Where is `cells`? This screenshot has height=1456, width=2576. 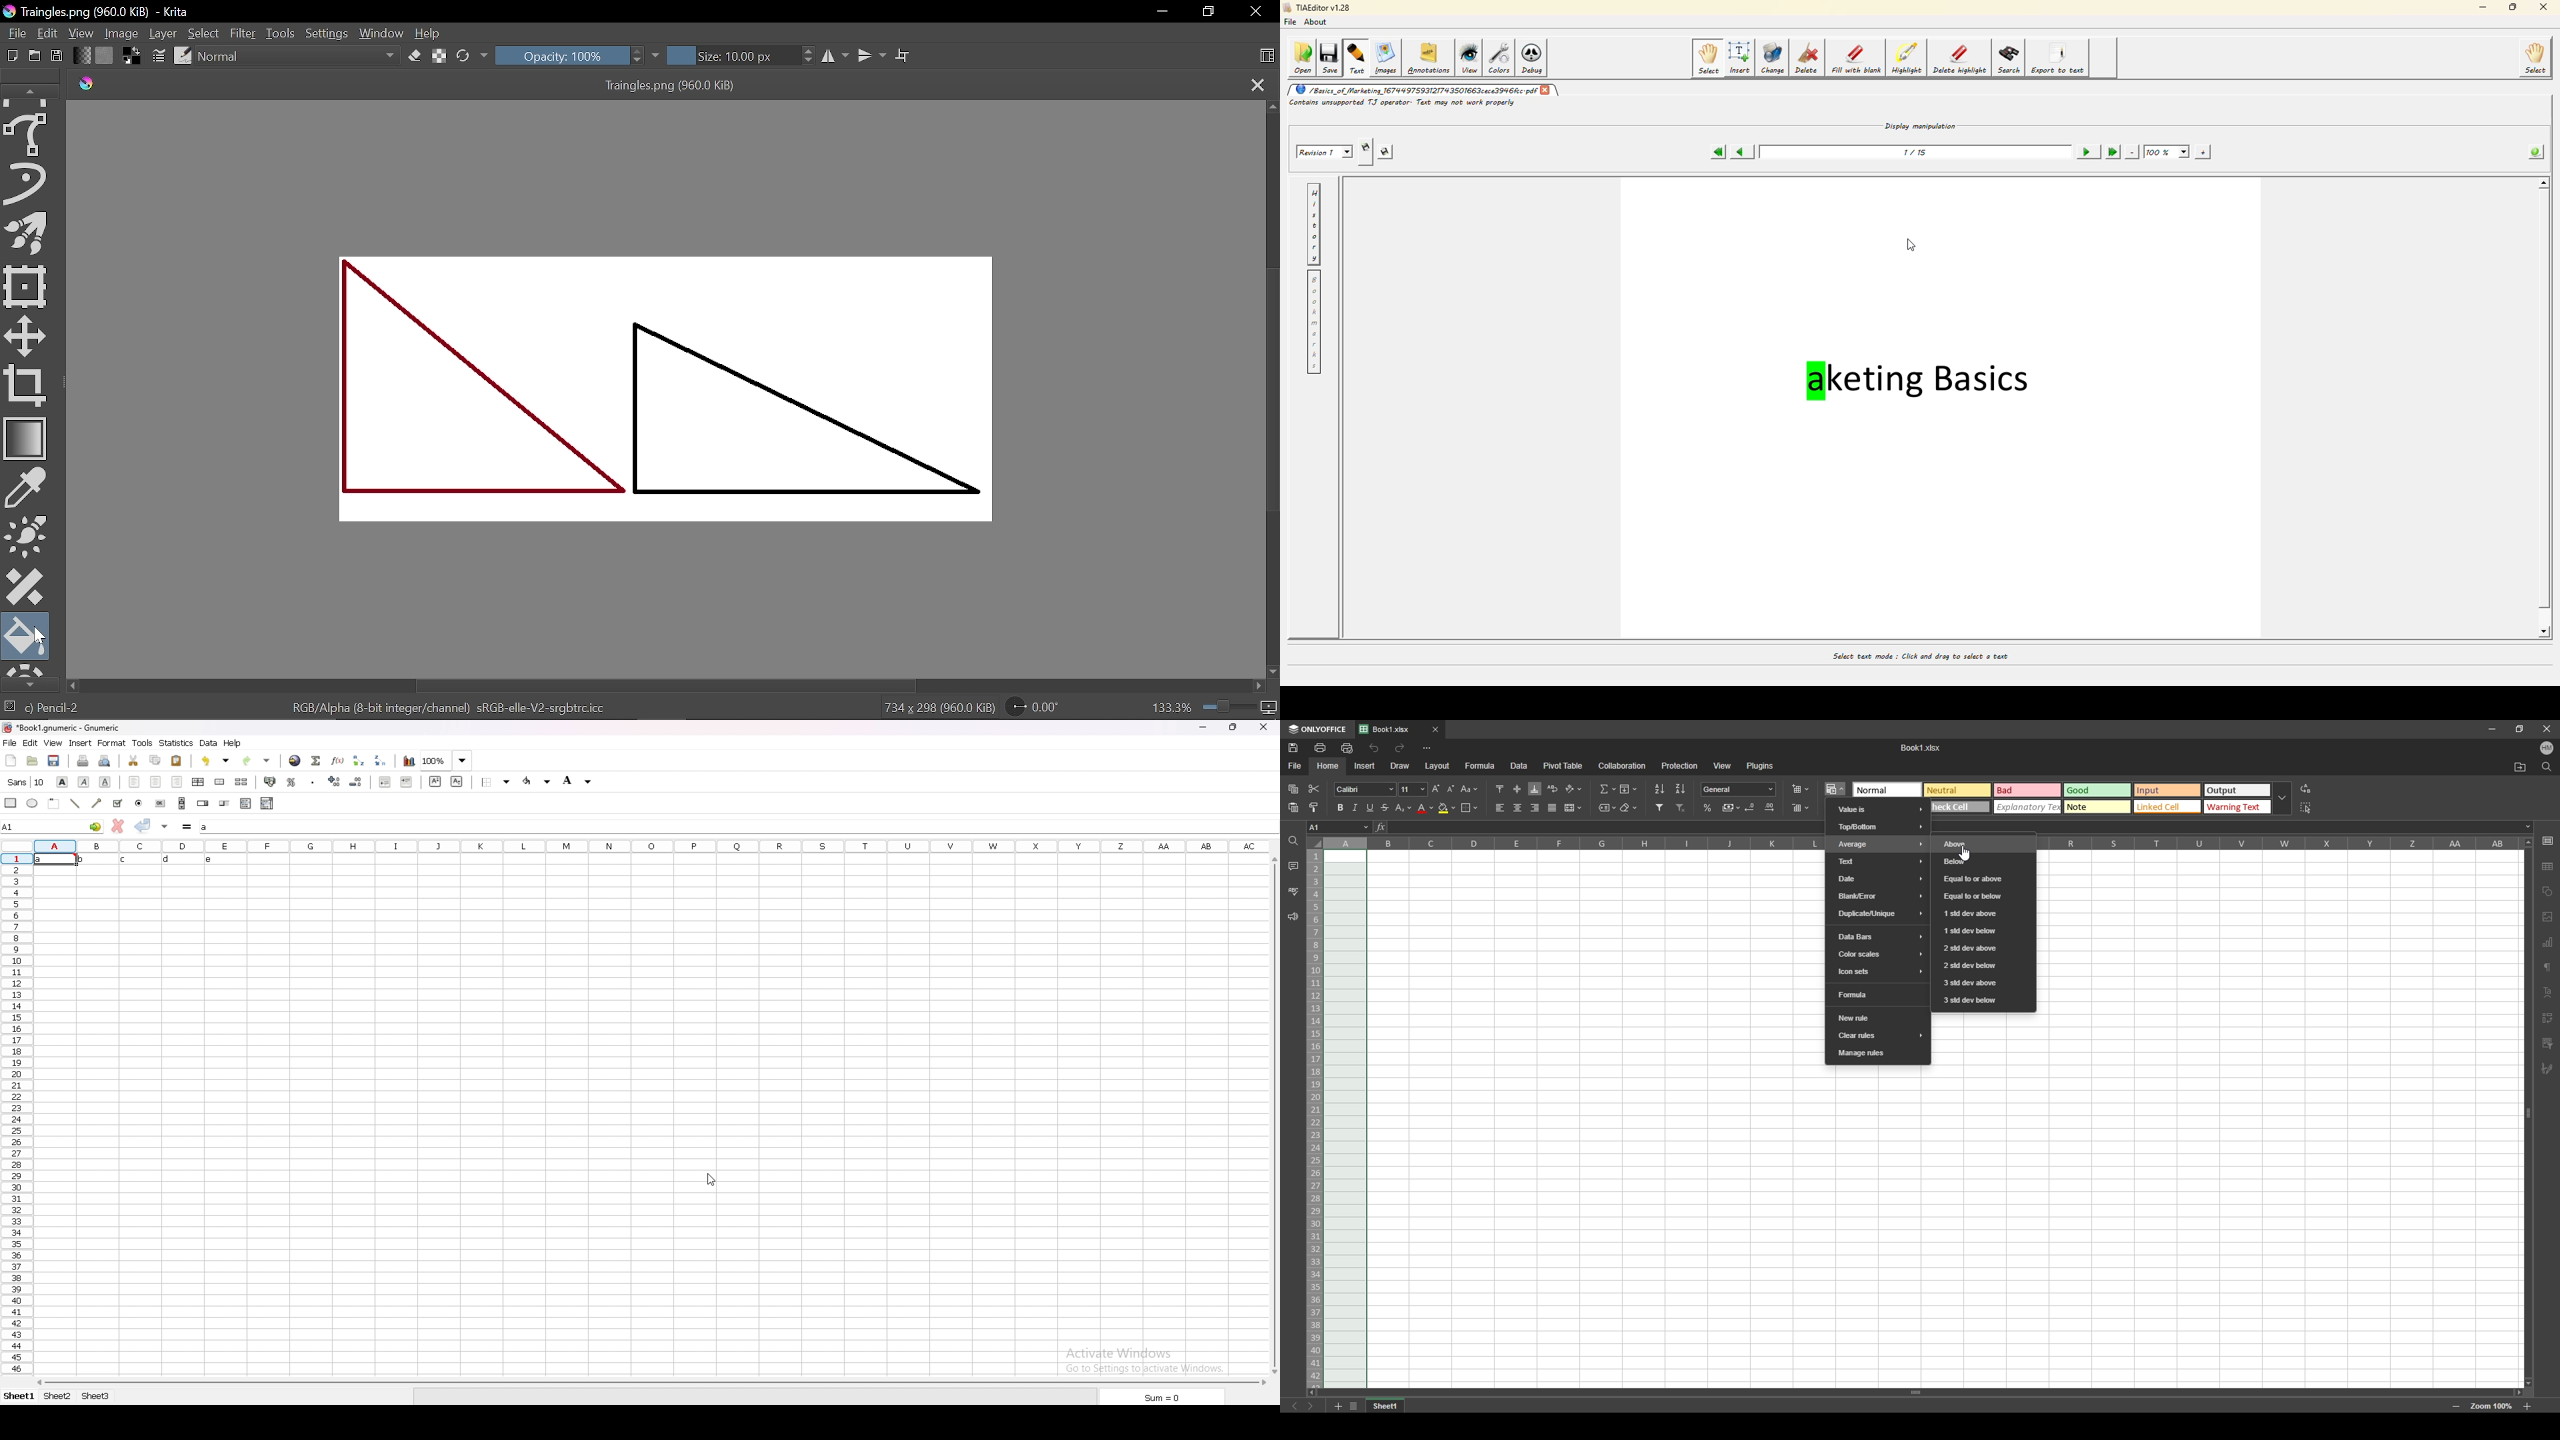 cells is located at coordinates (1595, 1119).